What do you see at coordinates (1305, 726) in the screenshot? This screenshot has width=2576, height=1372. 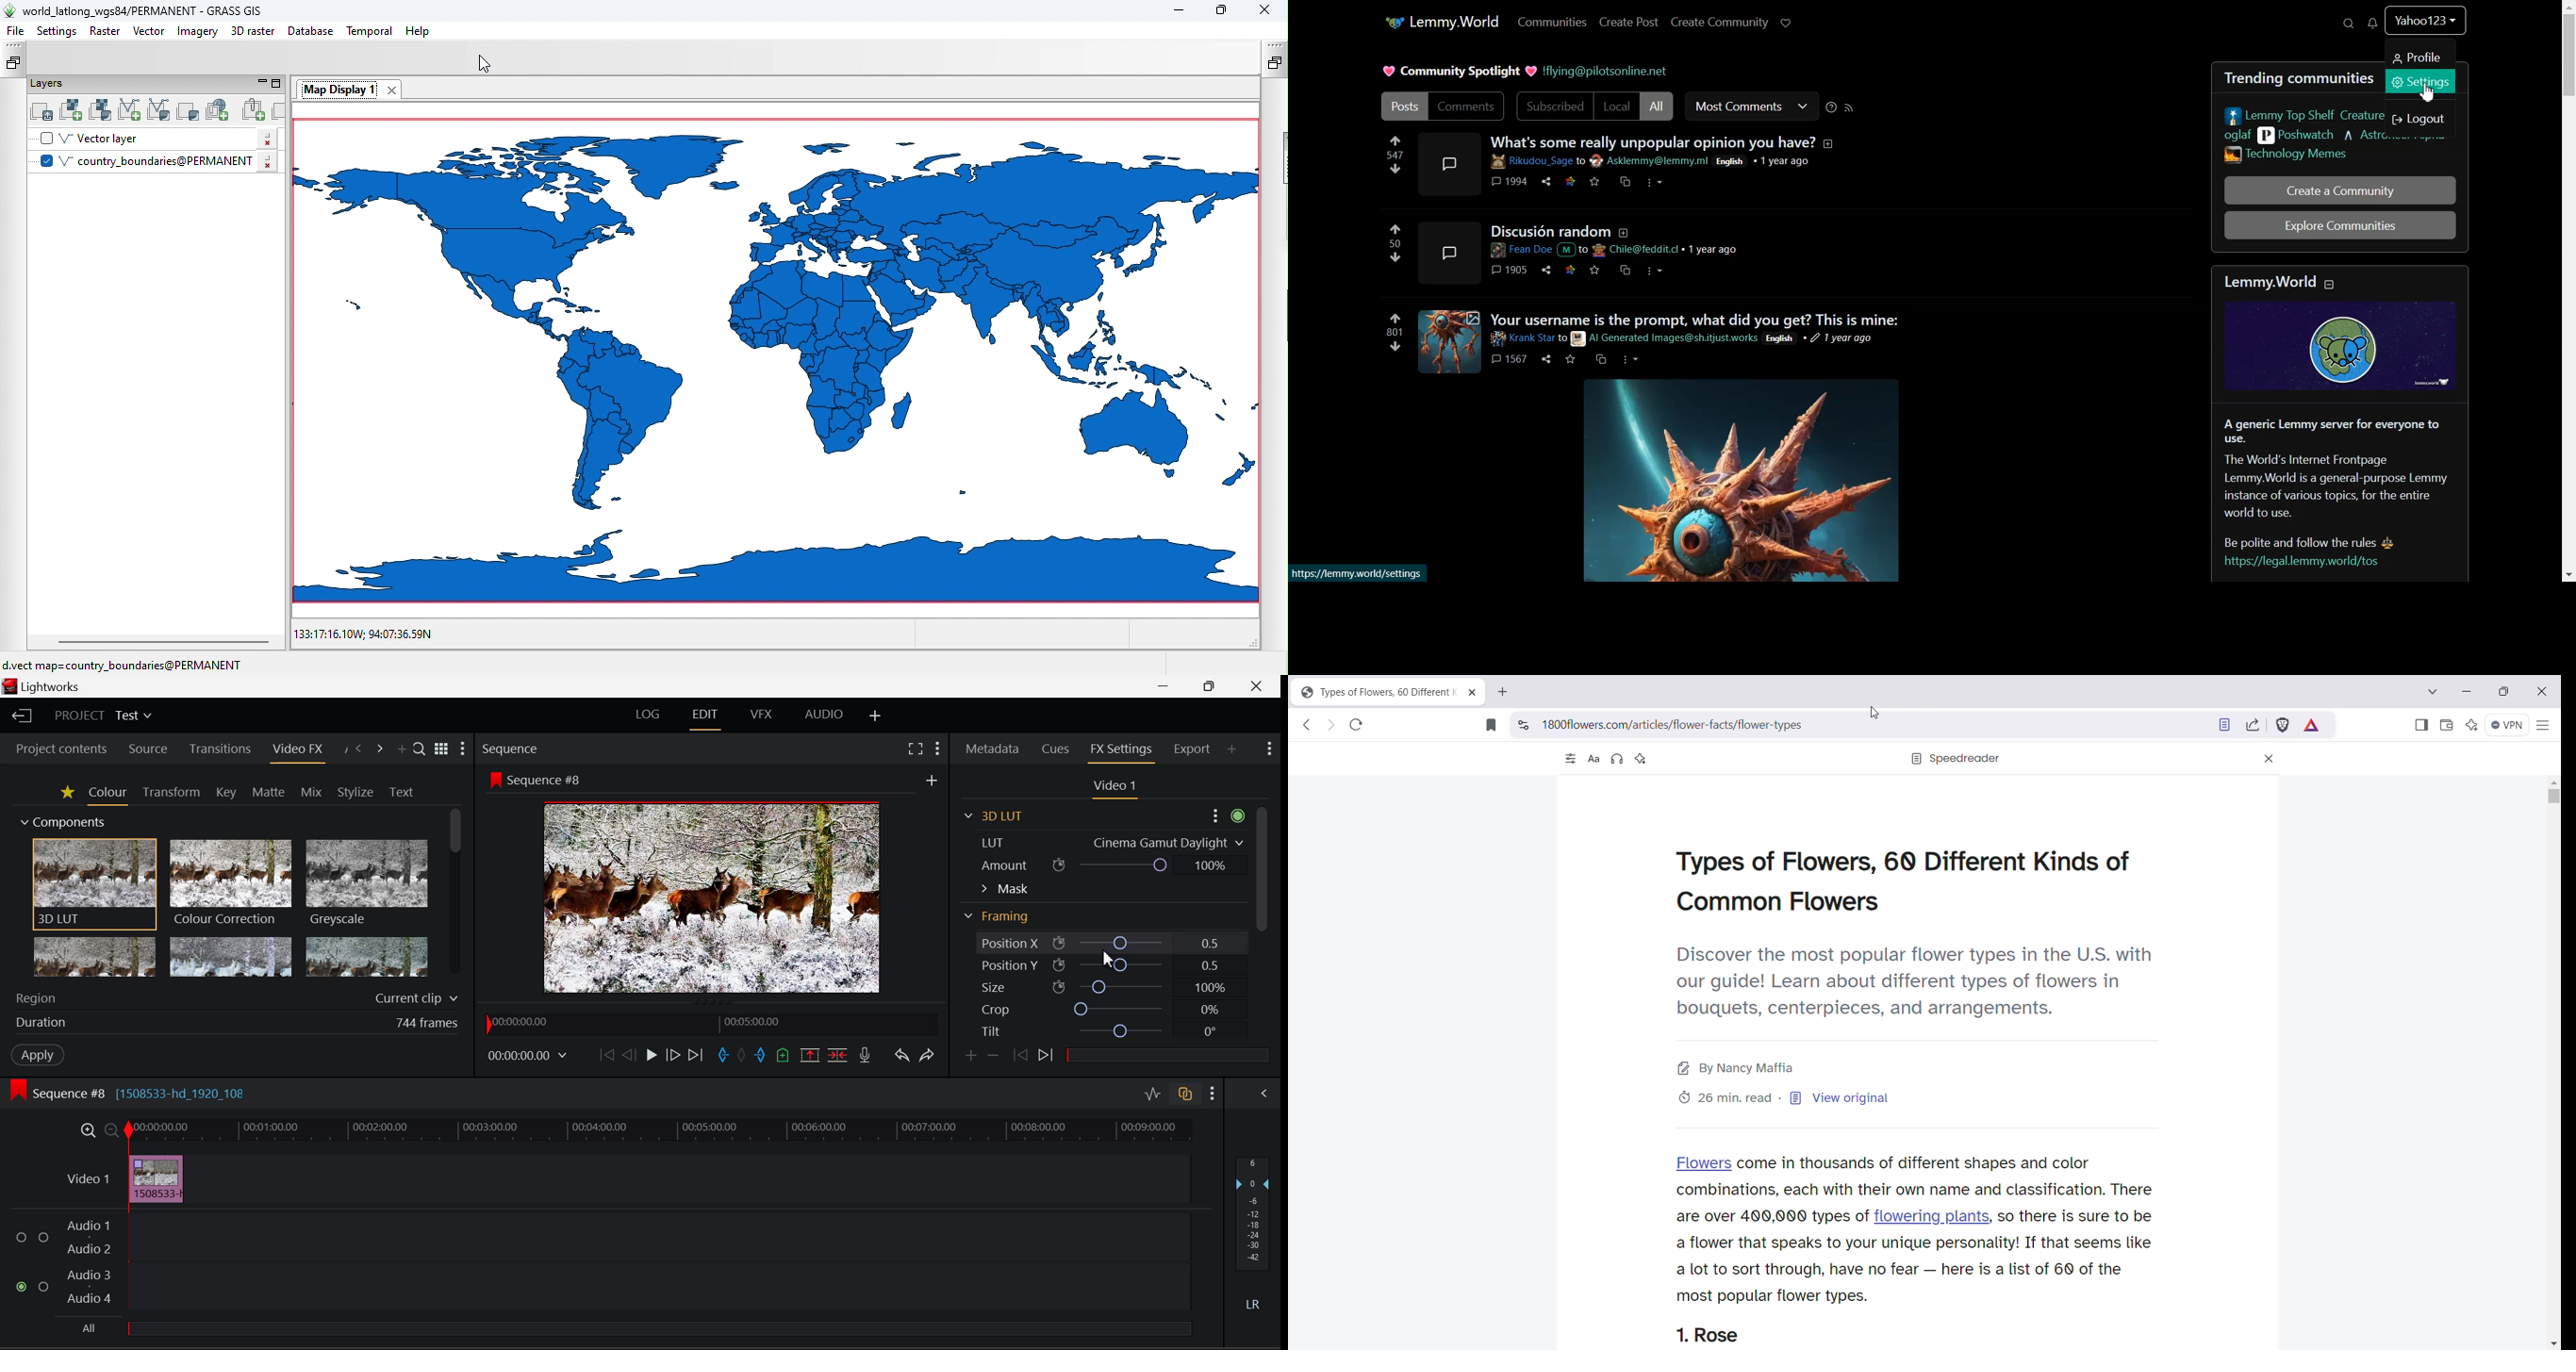 I see `Click to go back, hold to see history` at bounding box center [1305, 726].